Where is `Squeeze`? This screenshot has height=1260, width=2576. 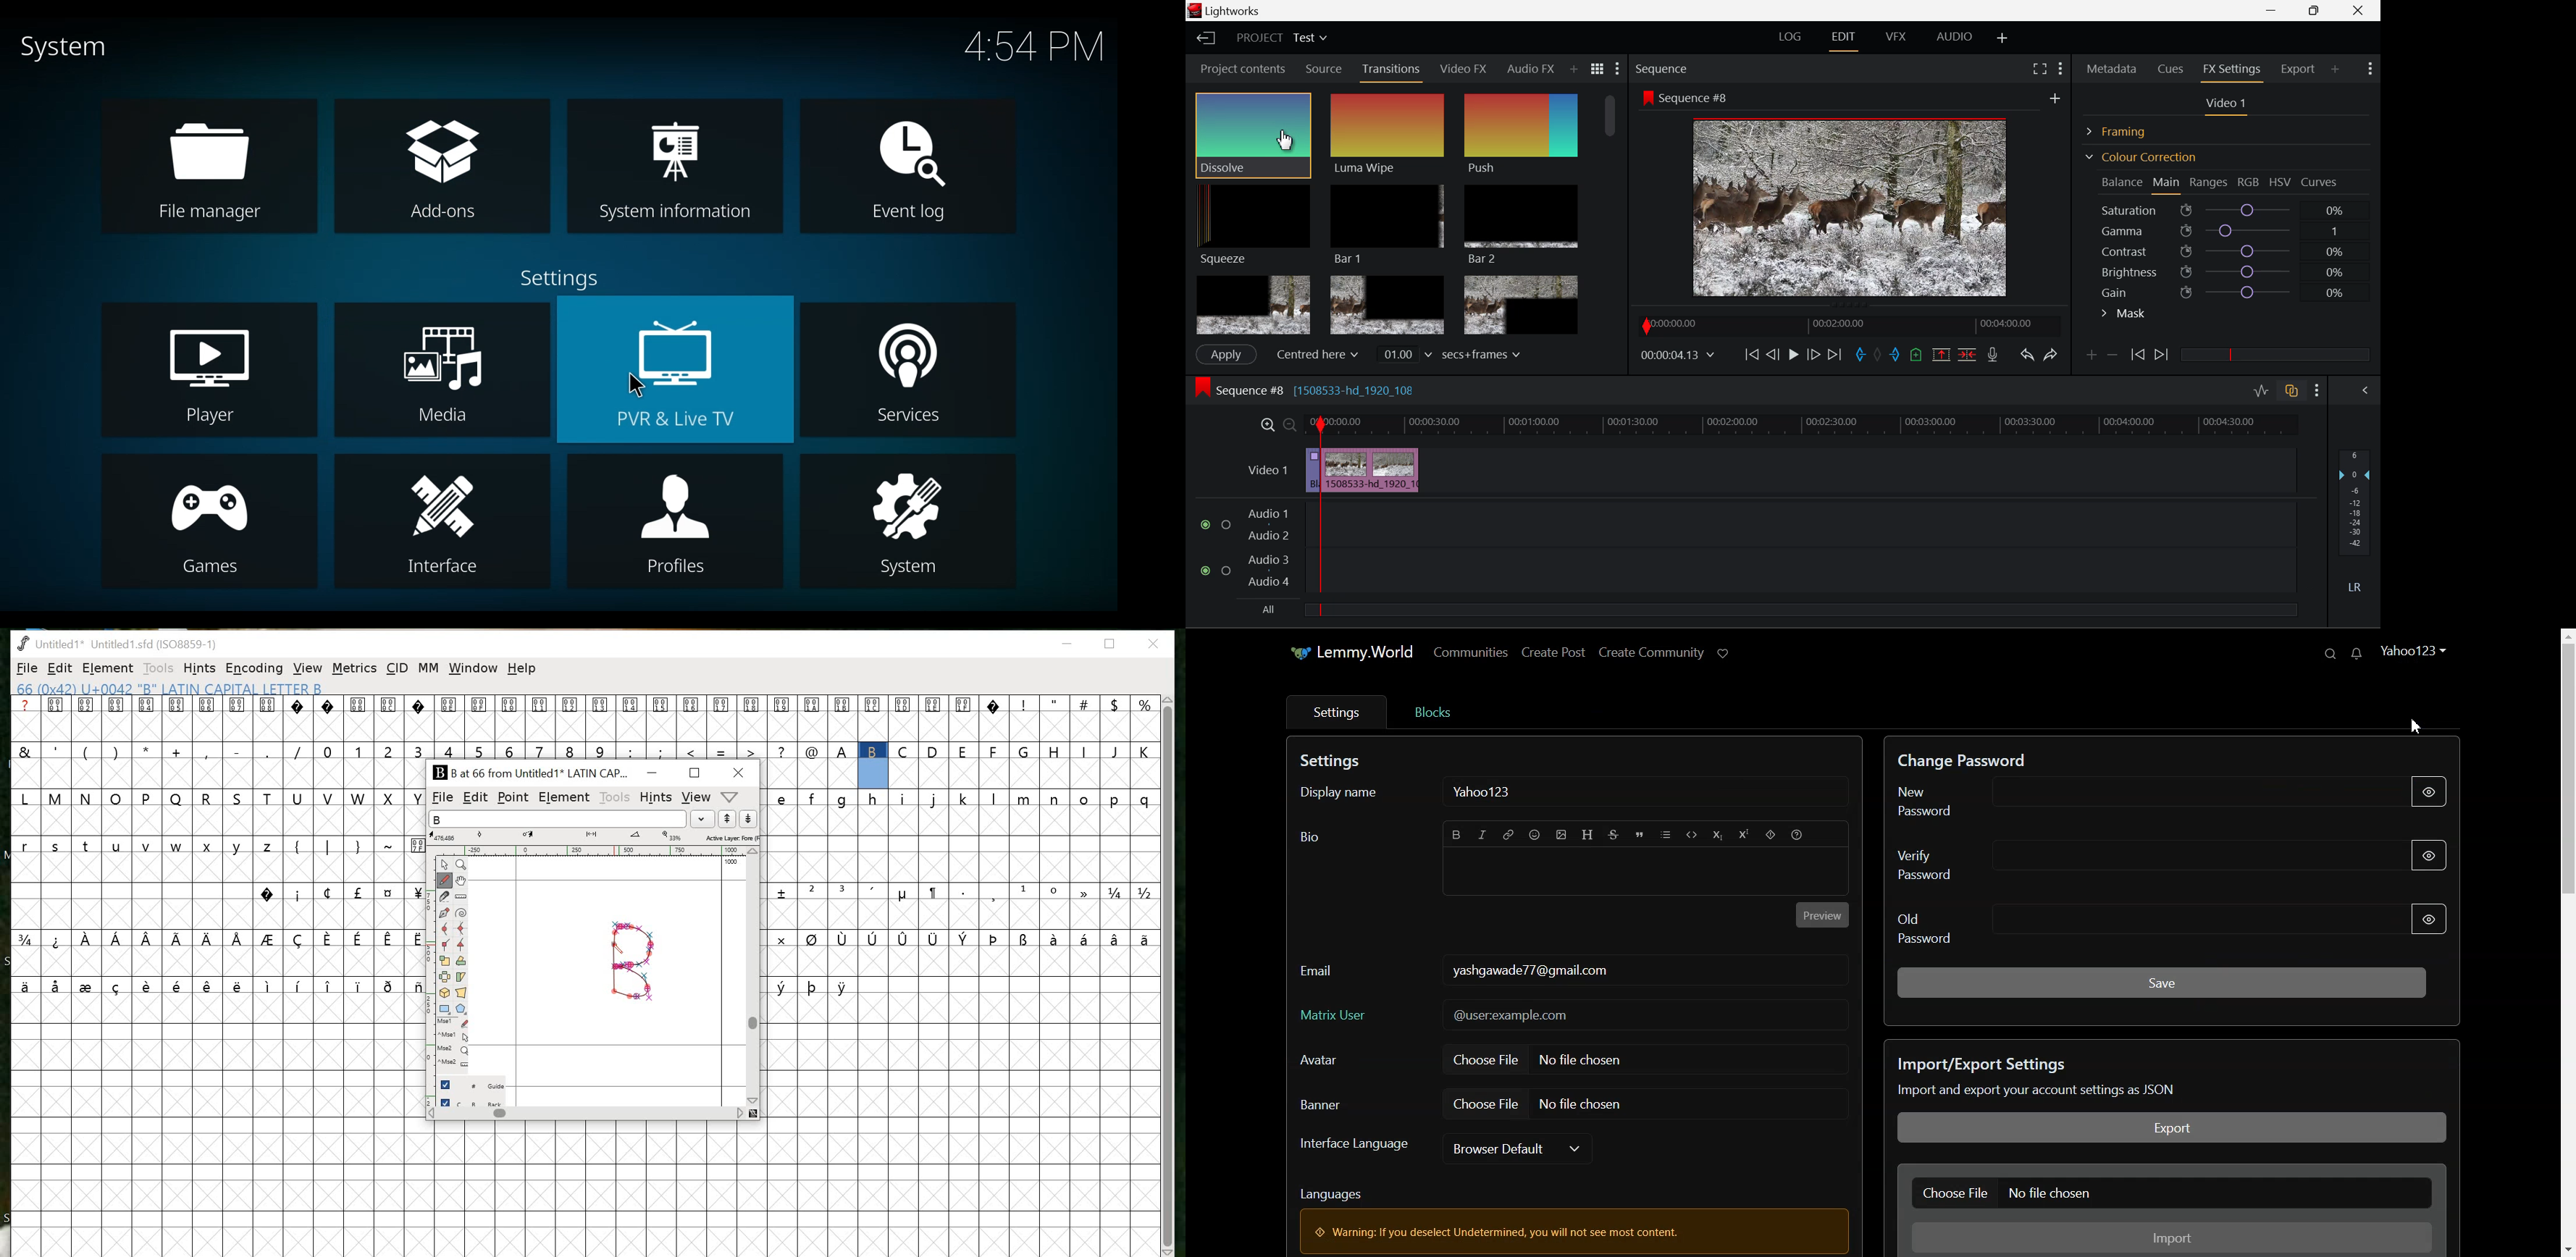
Squeeze is located at coordinates (1249, 223).